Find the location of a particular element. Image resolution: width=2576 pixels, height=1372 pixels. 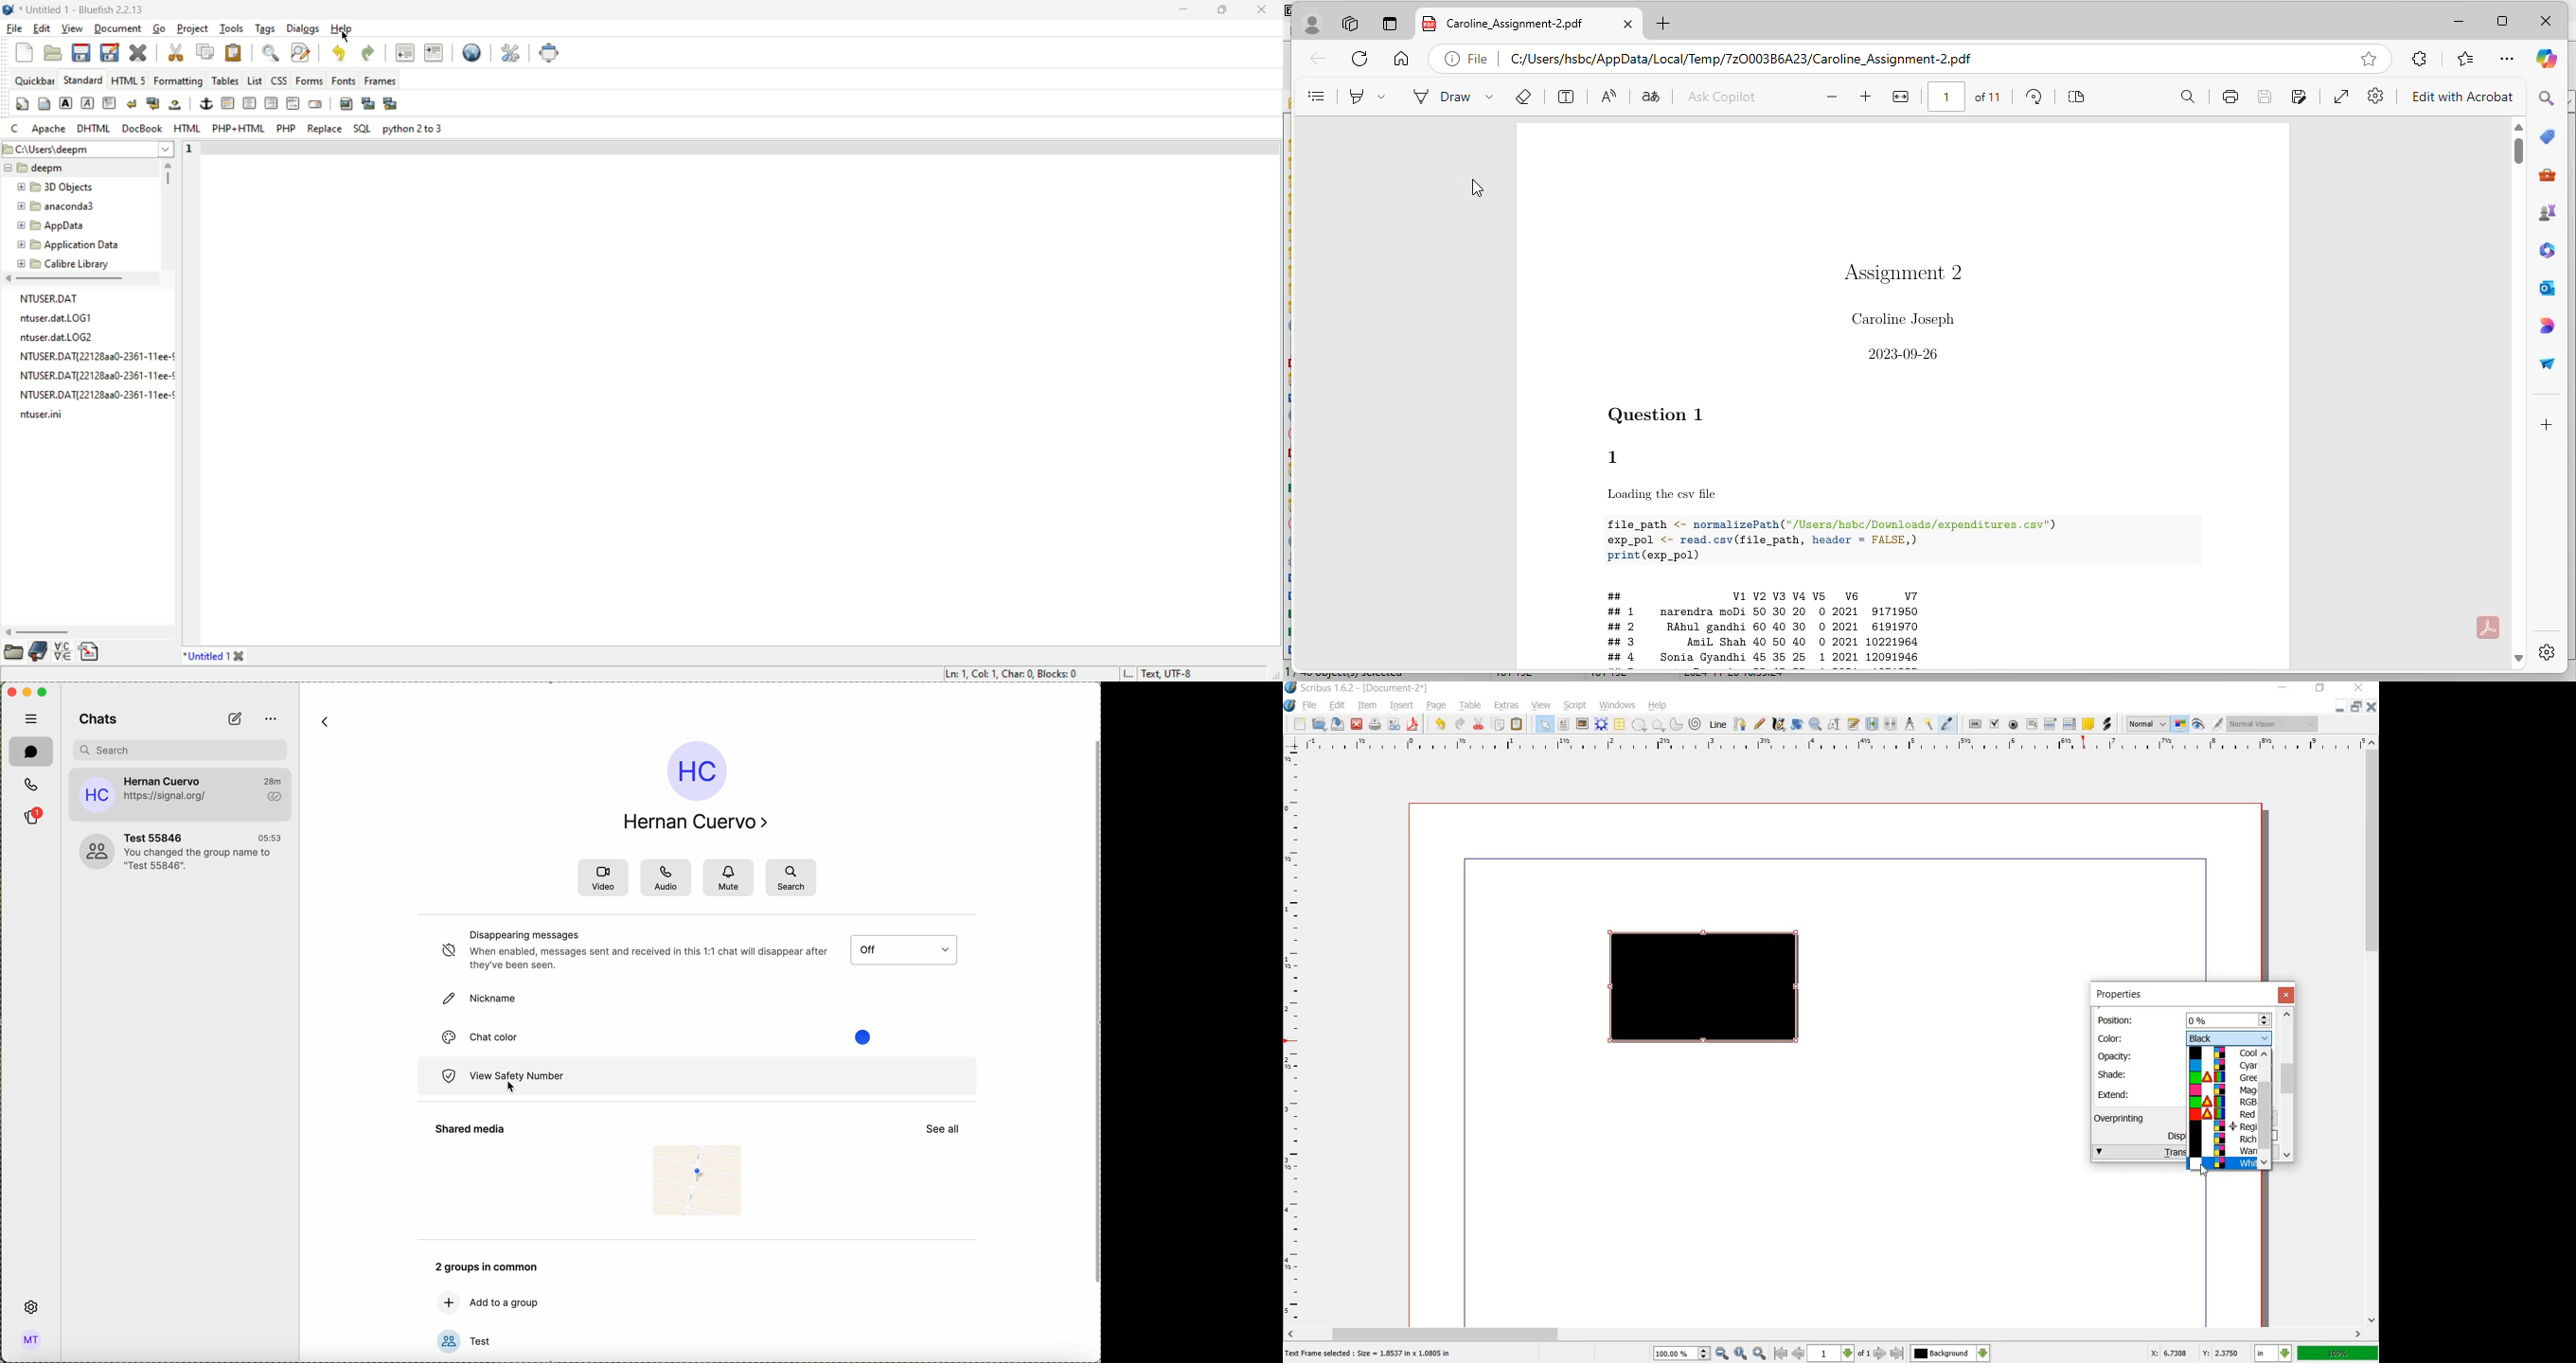

preview mode is located at coordinates (2199, 724).